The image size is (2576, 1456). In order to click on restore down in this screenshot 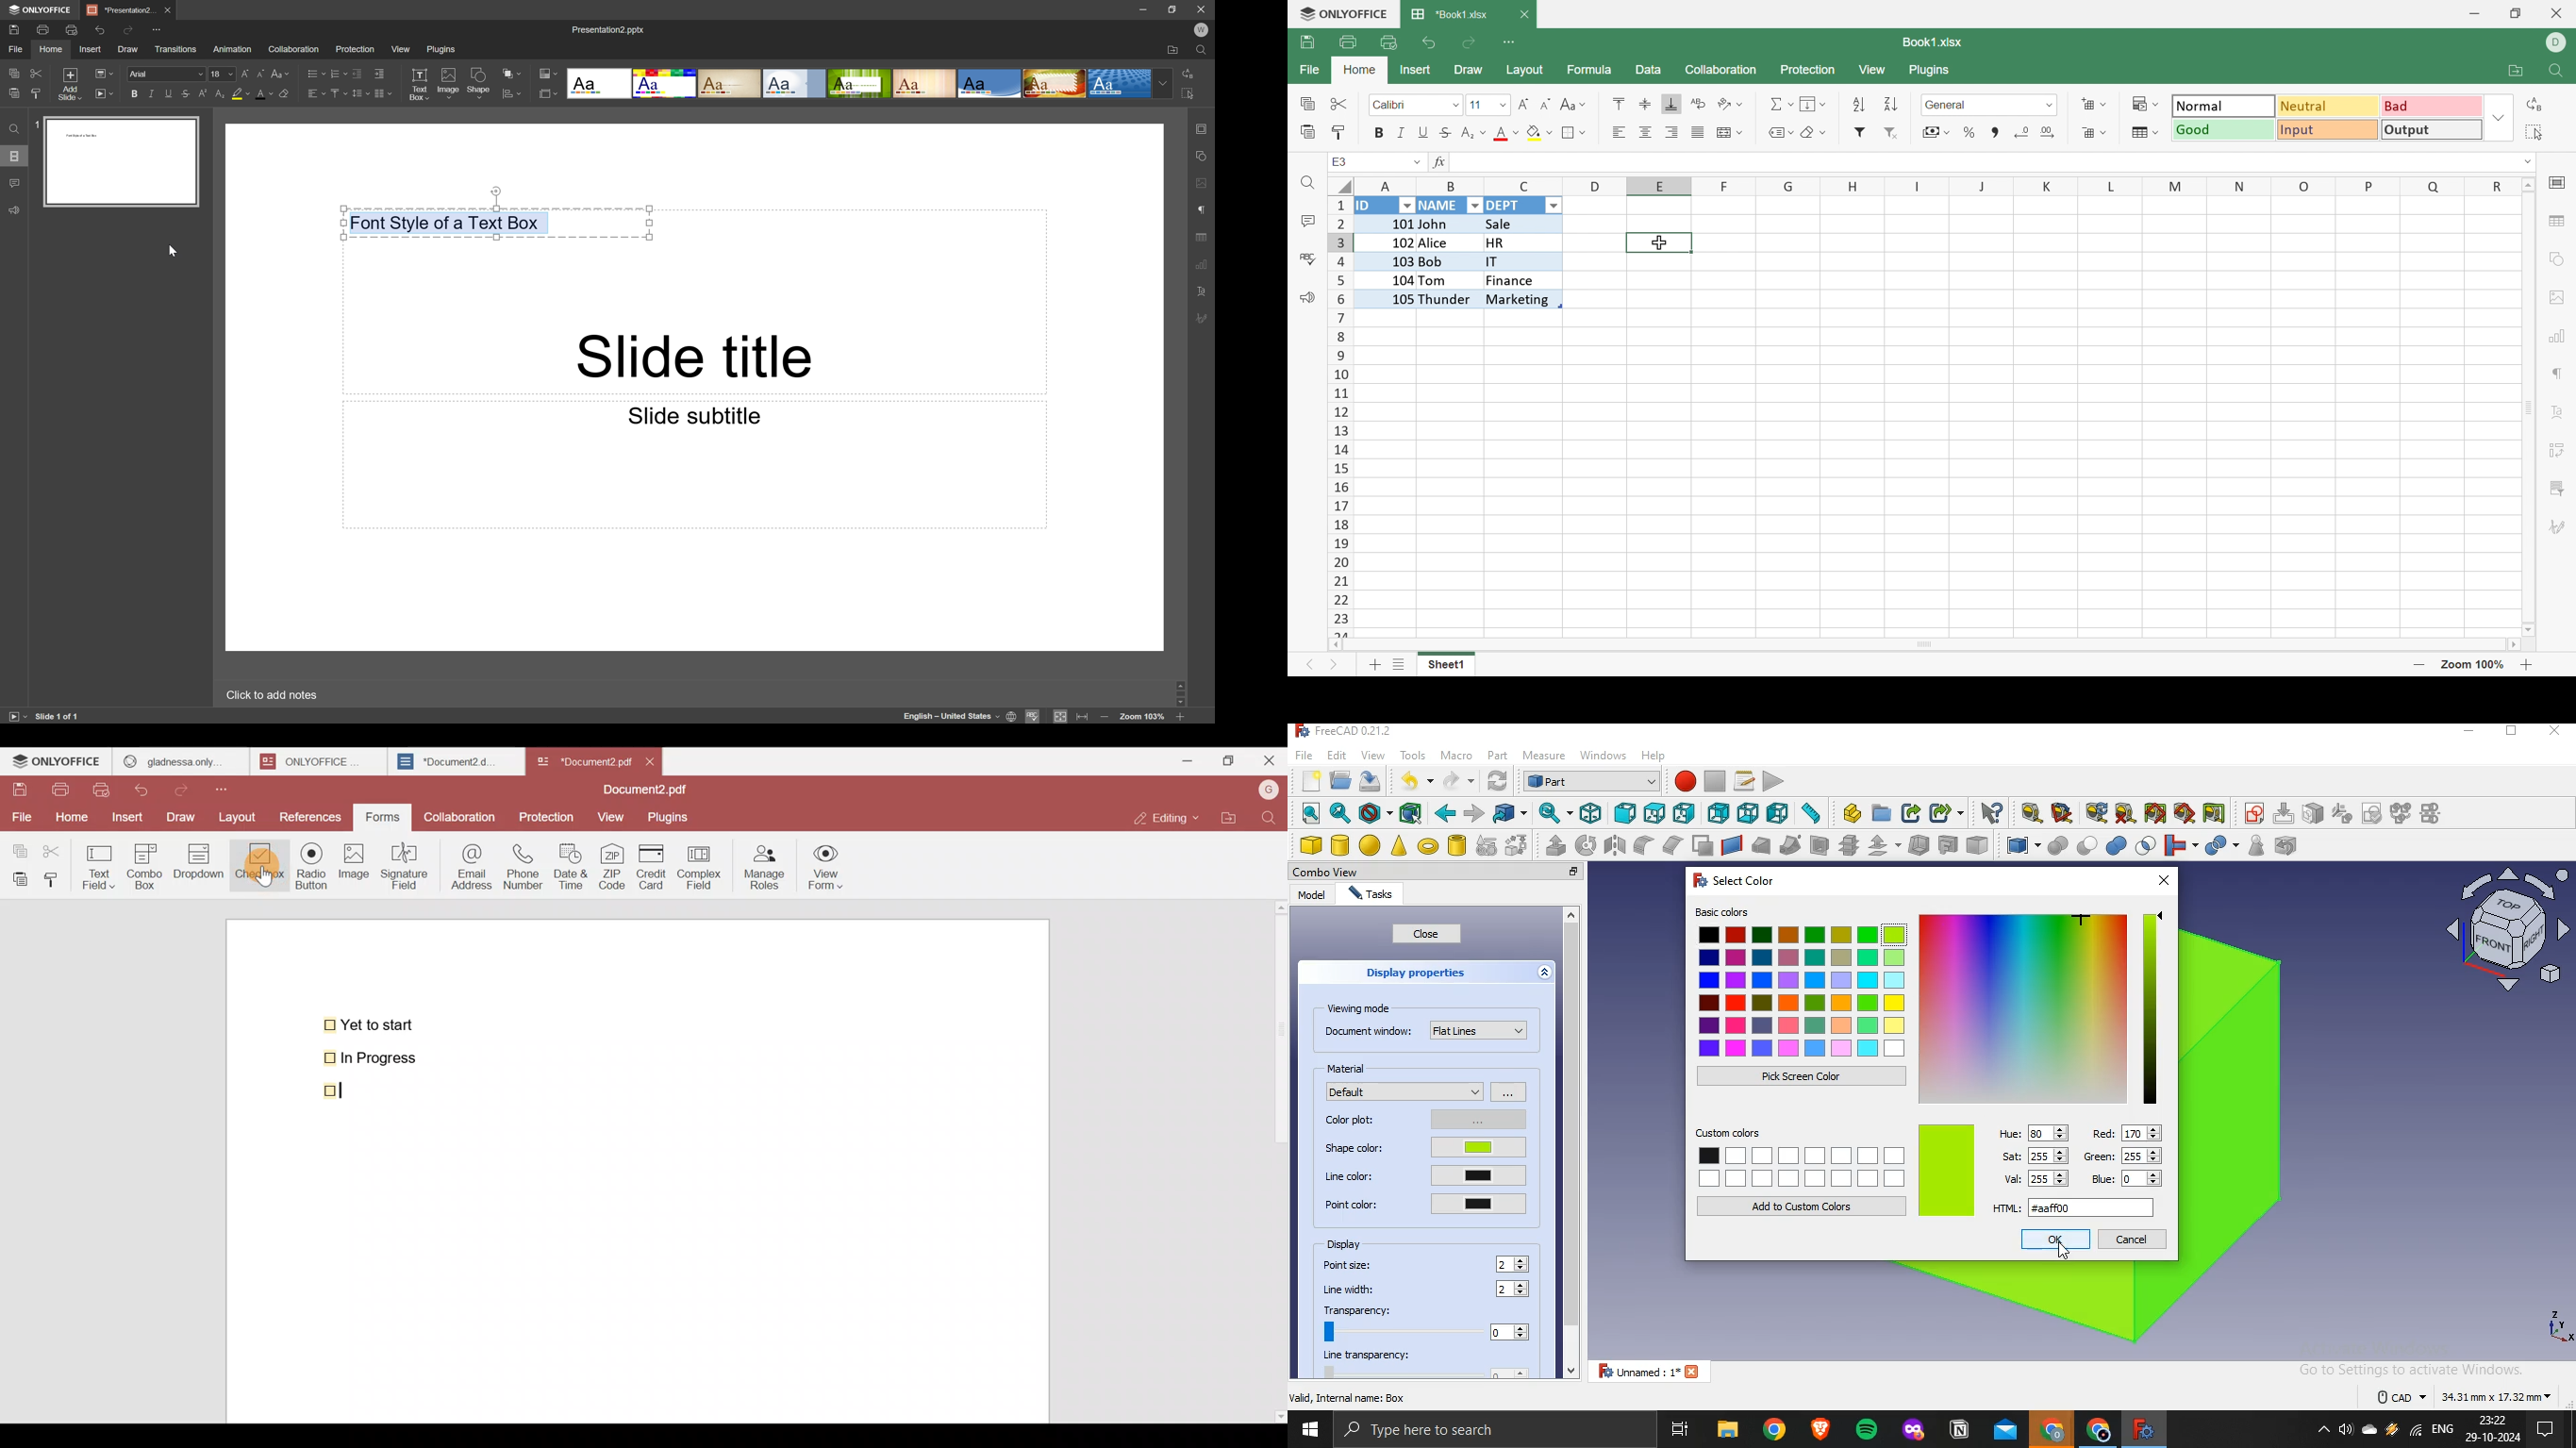, I will do `click(2511, 733)`.